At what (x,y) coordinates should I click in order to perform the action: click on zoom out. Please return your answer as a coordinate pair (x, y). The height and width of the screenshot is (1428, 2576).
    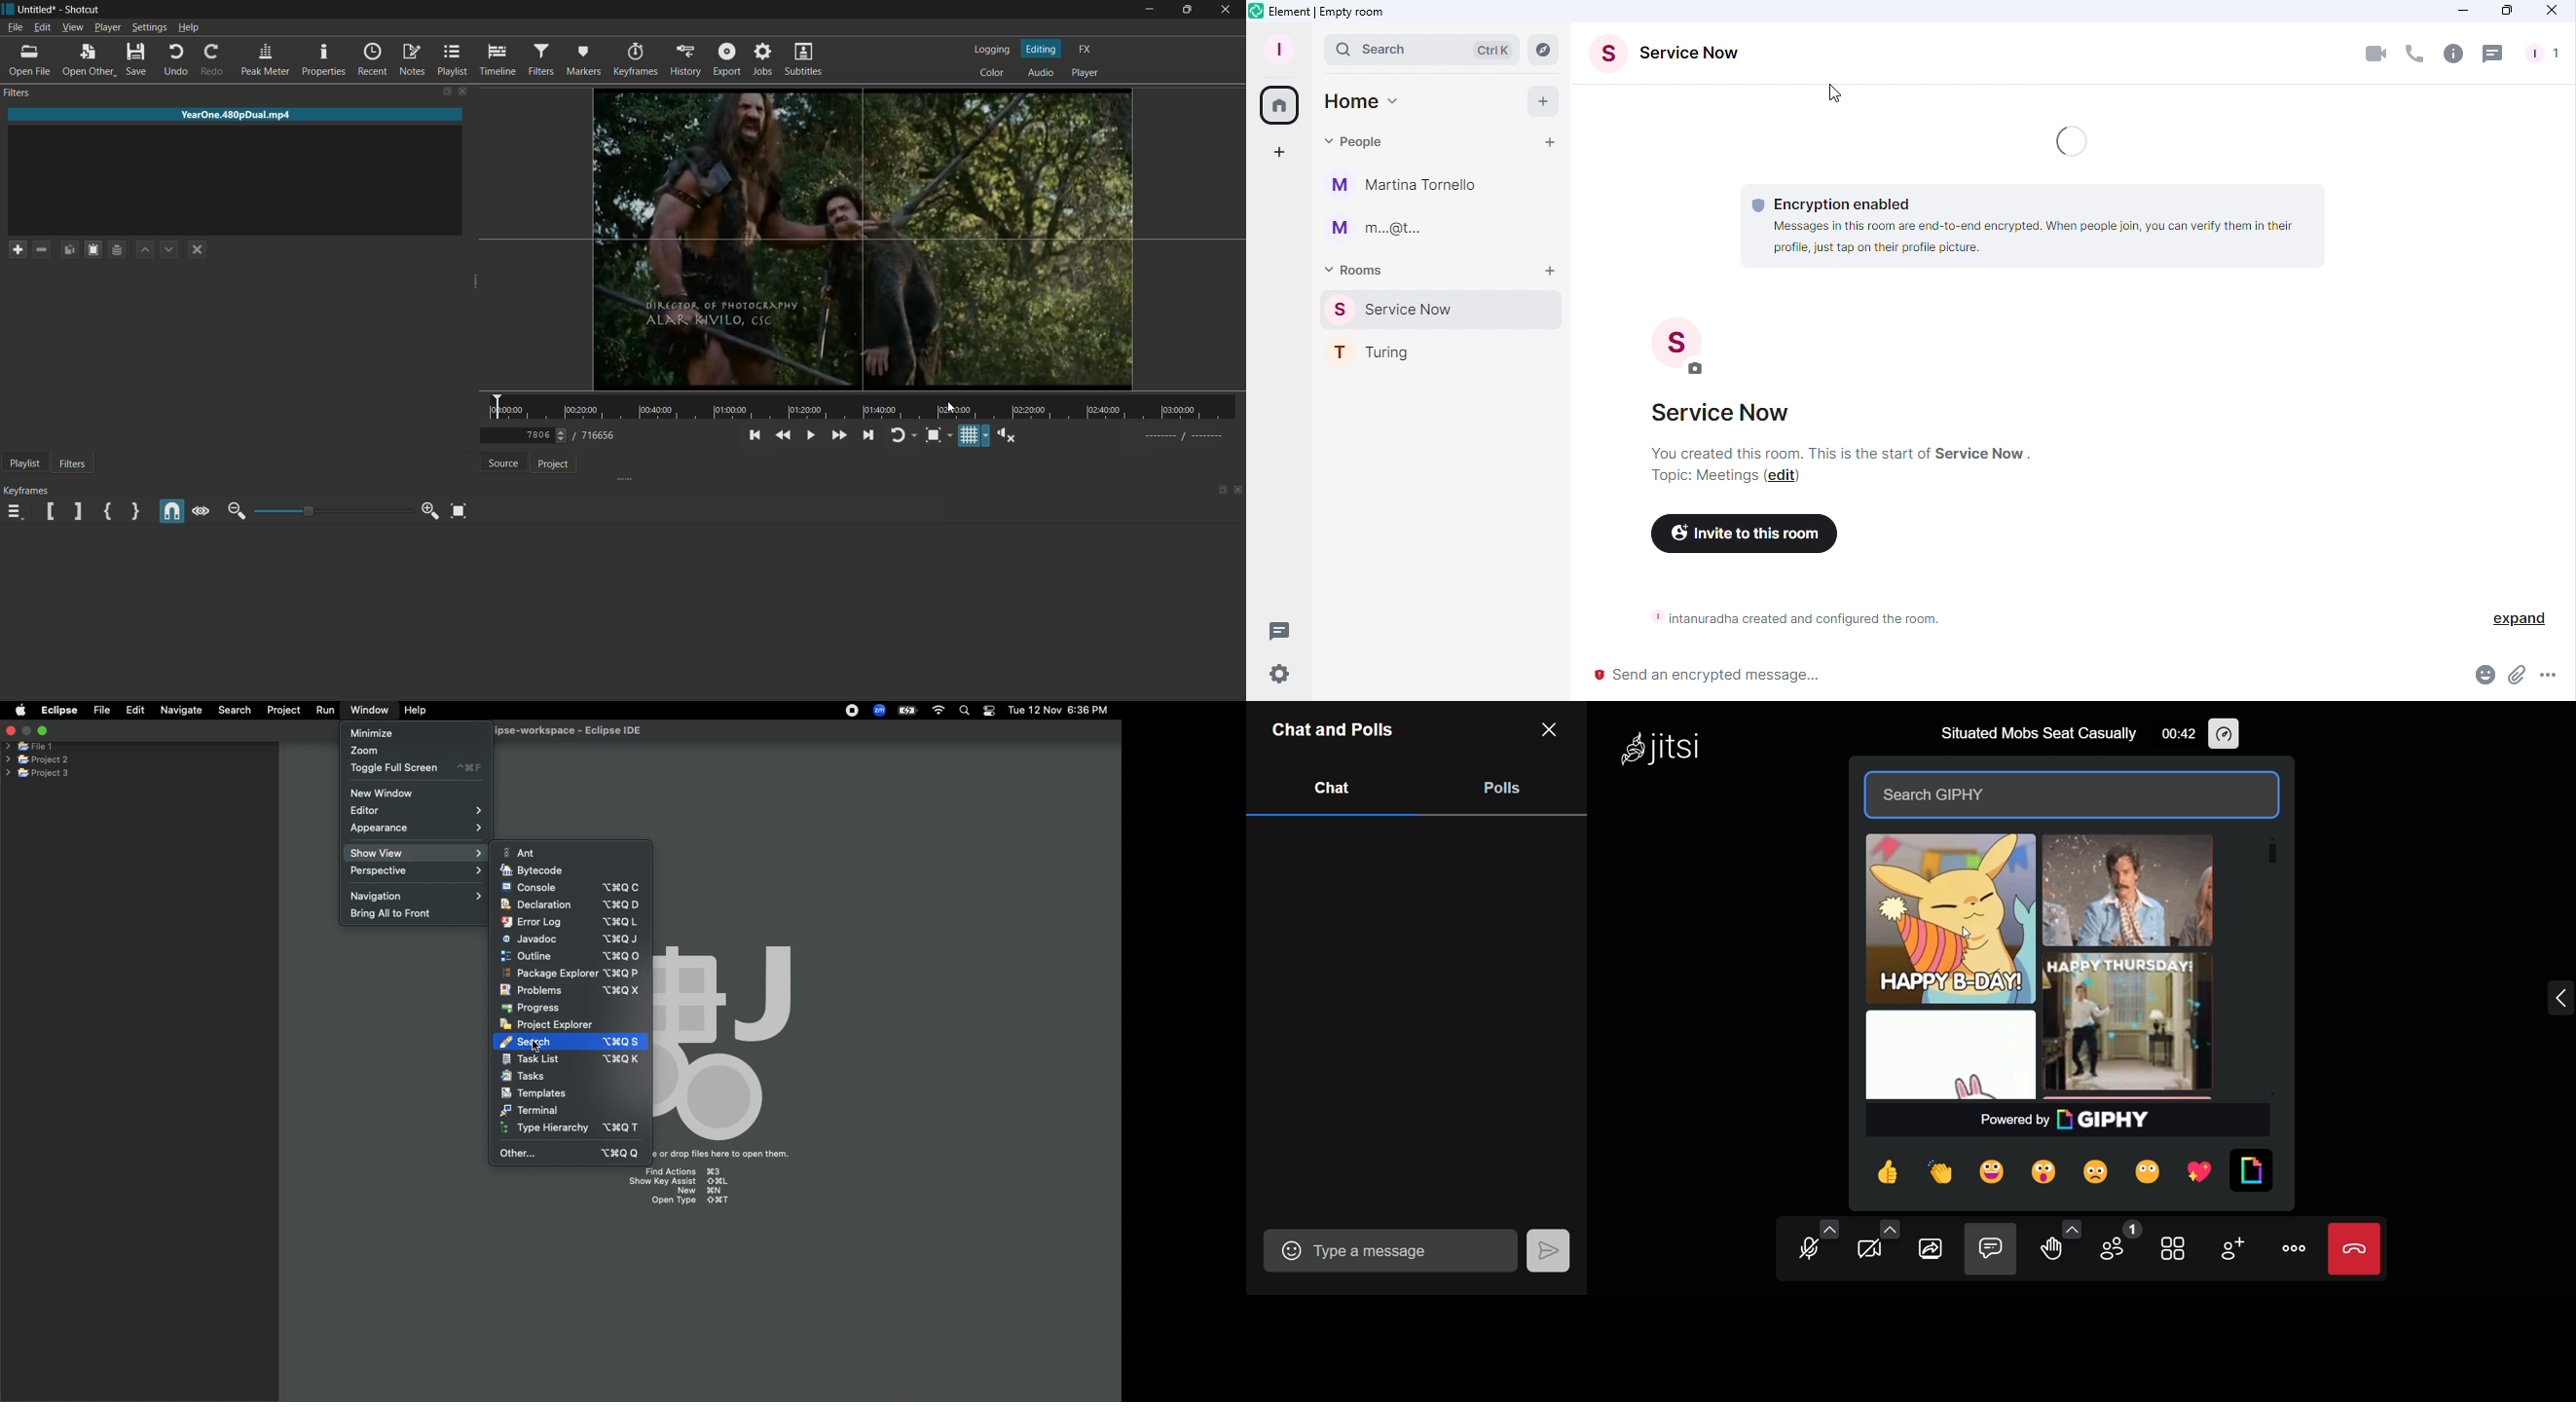
    Looking at the image, I should click on (234, 512).